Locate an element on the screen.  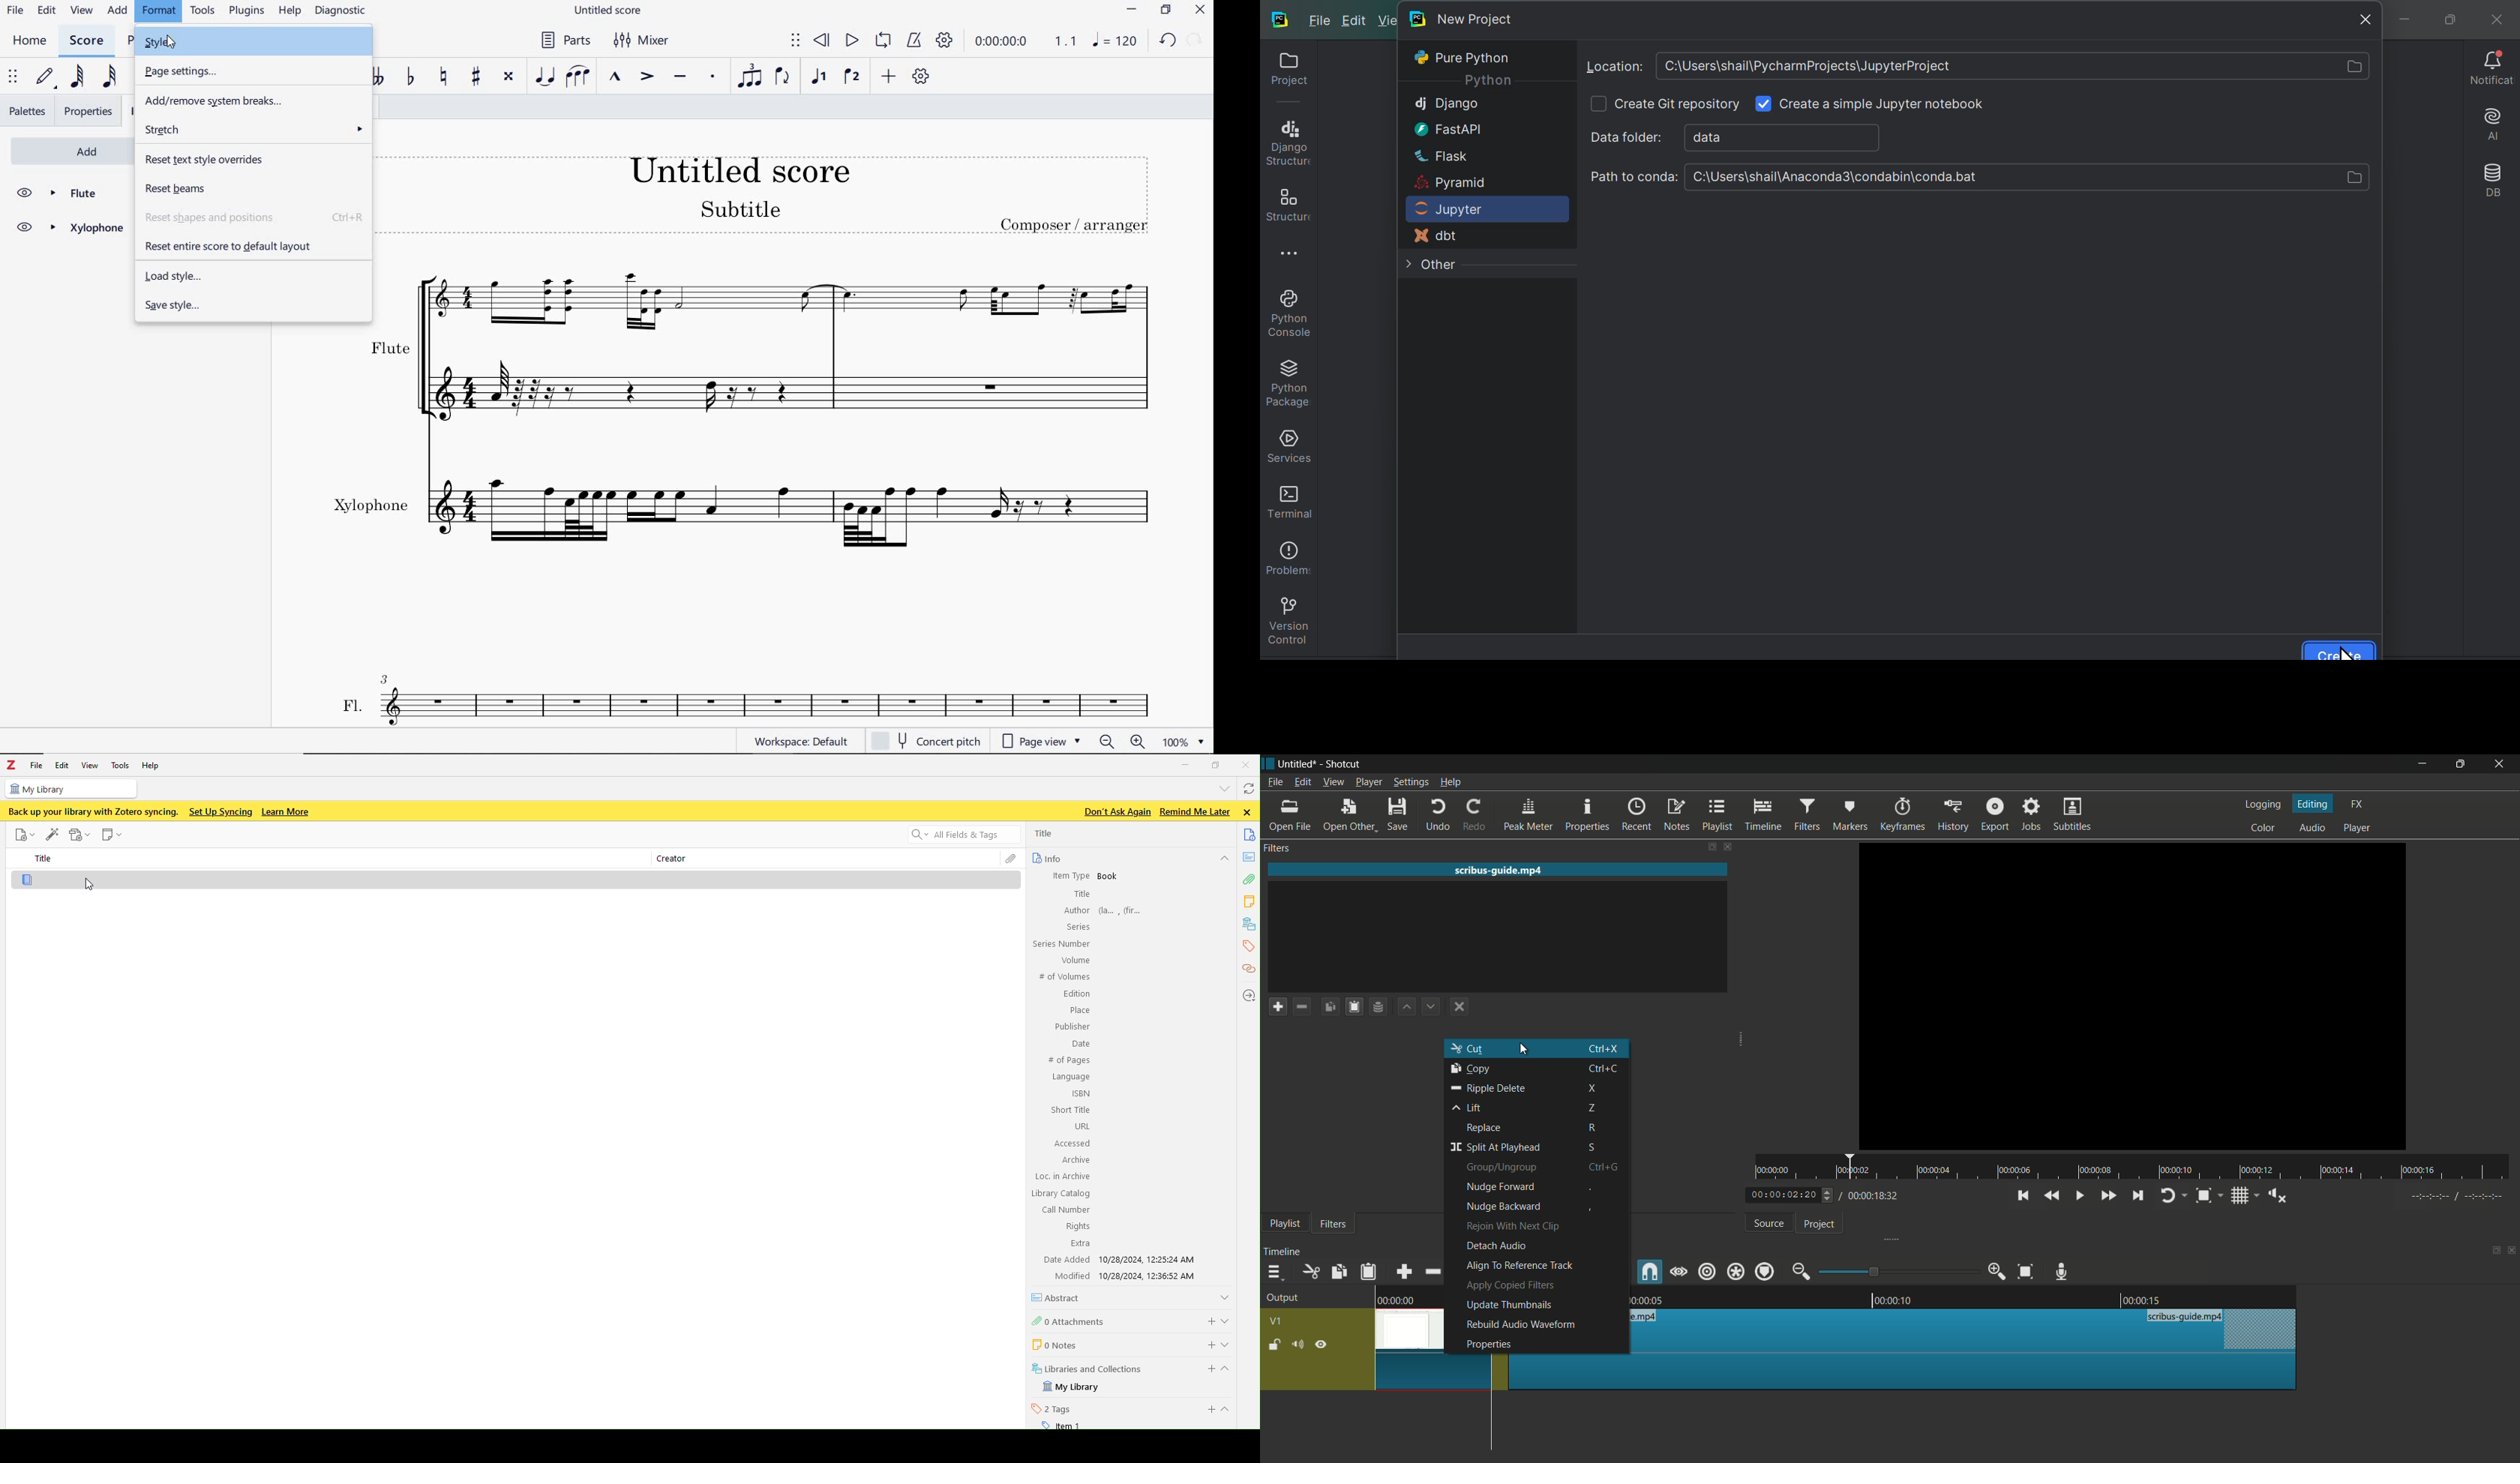
SCORE is located at coordinates (85, 40).